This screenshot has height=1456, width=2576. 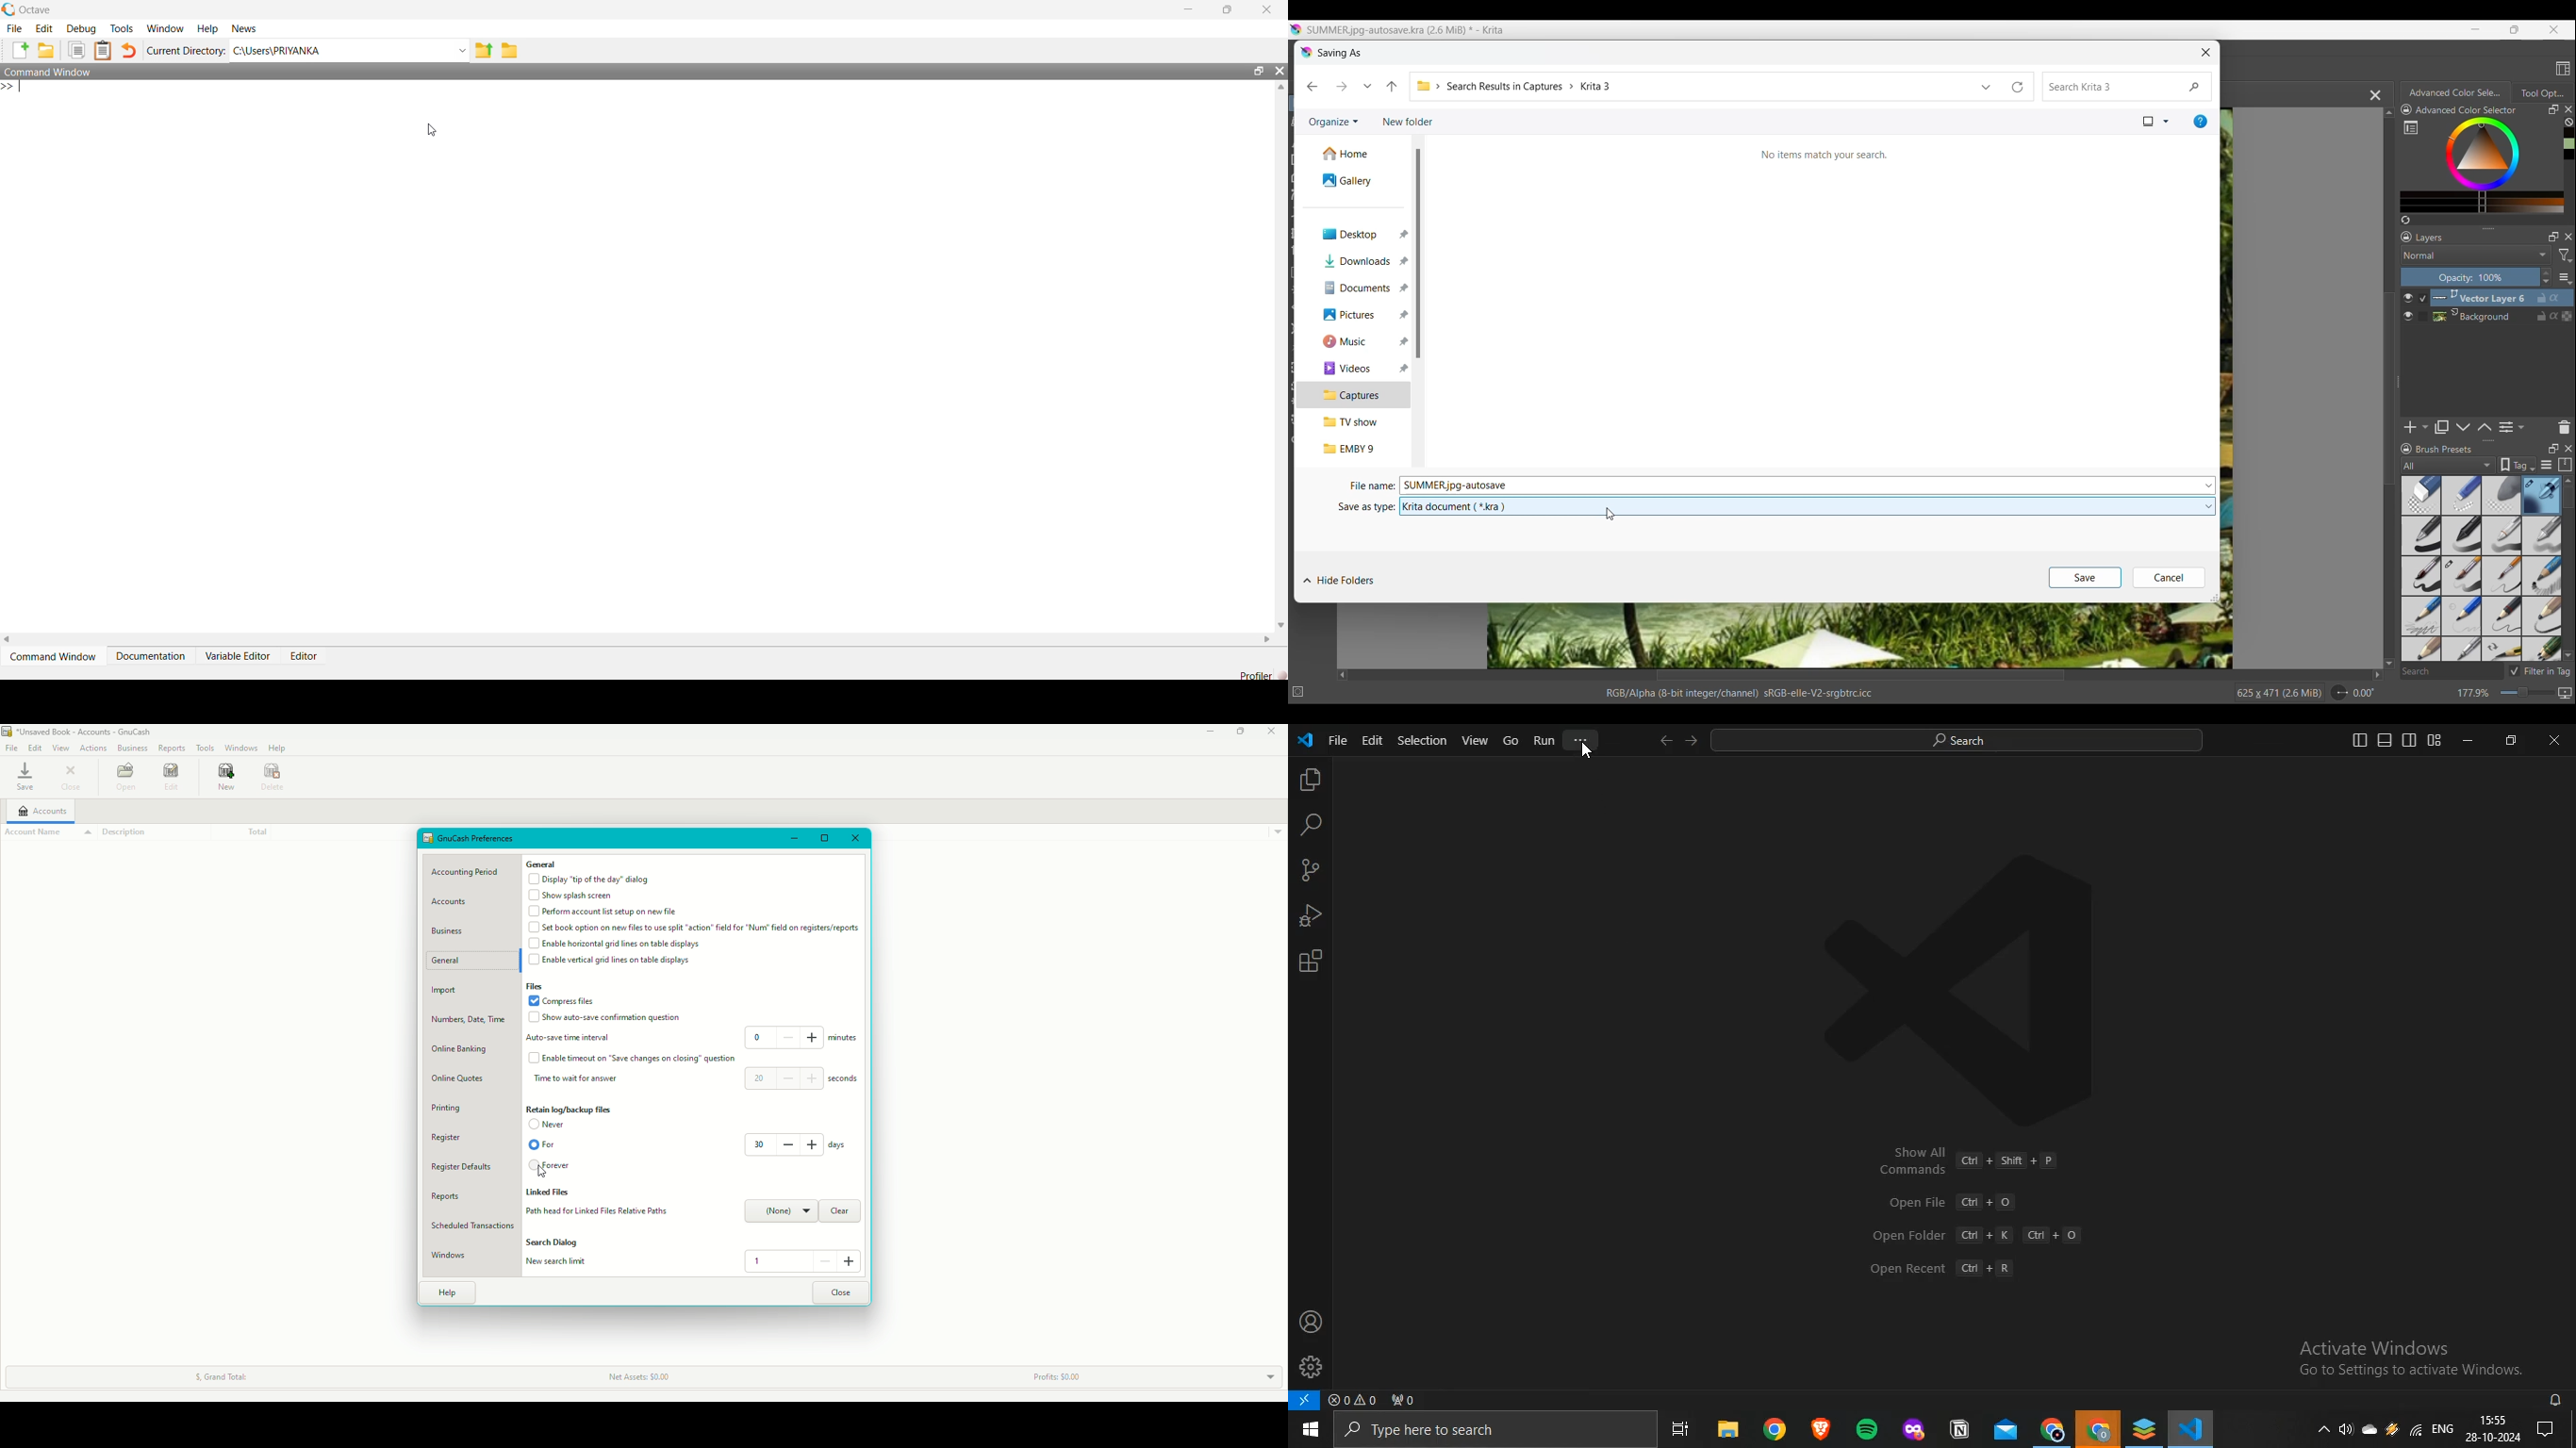 What do you see at coordinates (1912, 1430) in the screenshot?
I see `mozilla firefox` at bounding box center [1912, 1430].